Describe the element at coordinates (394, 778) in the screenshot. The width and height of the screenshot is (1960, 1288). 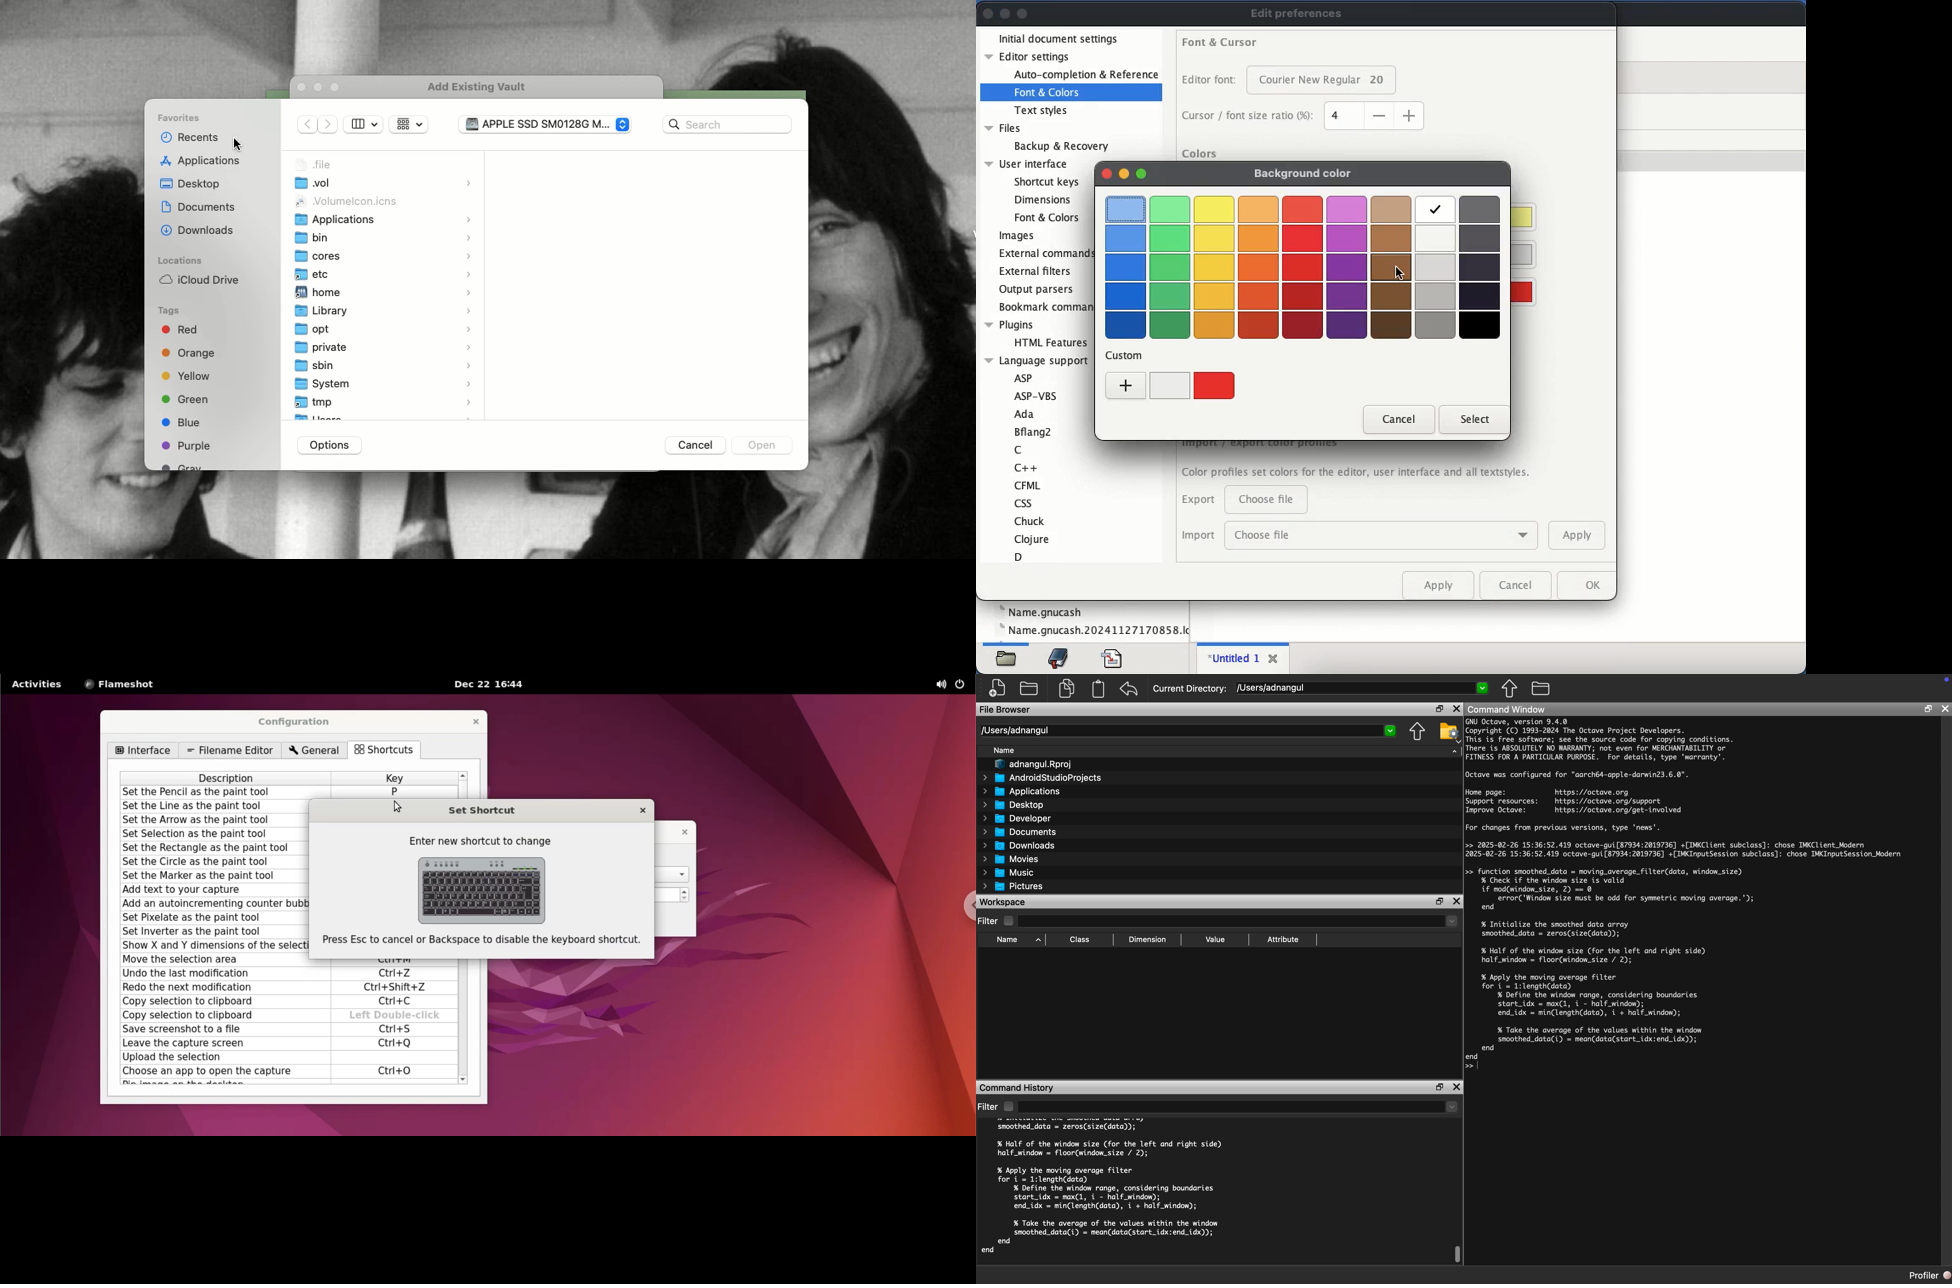
I see `key ` at that location.